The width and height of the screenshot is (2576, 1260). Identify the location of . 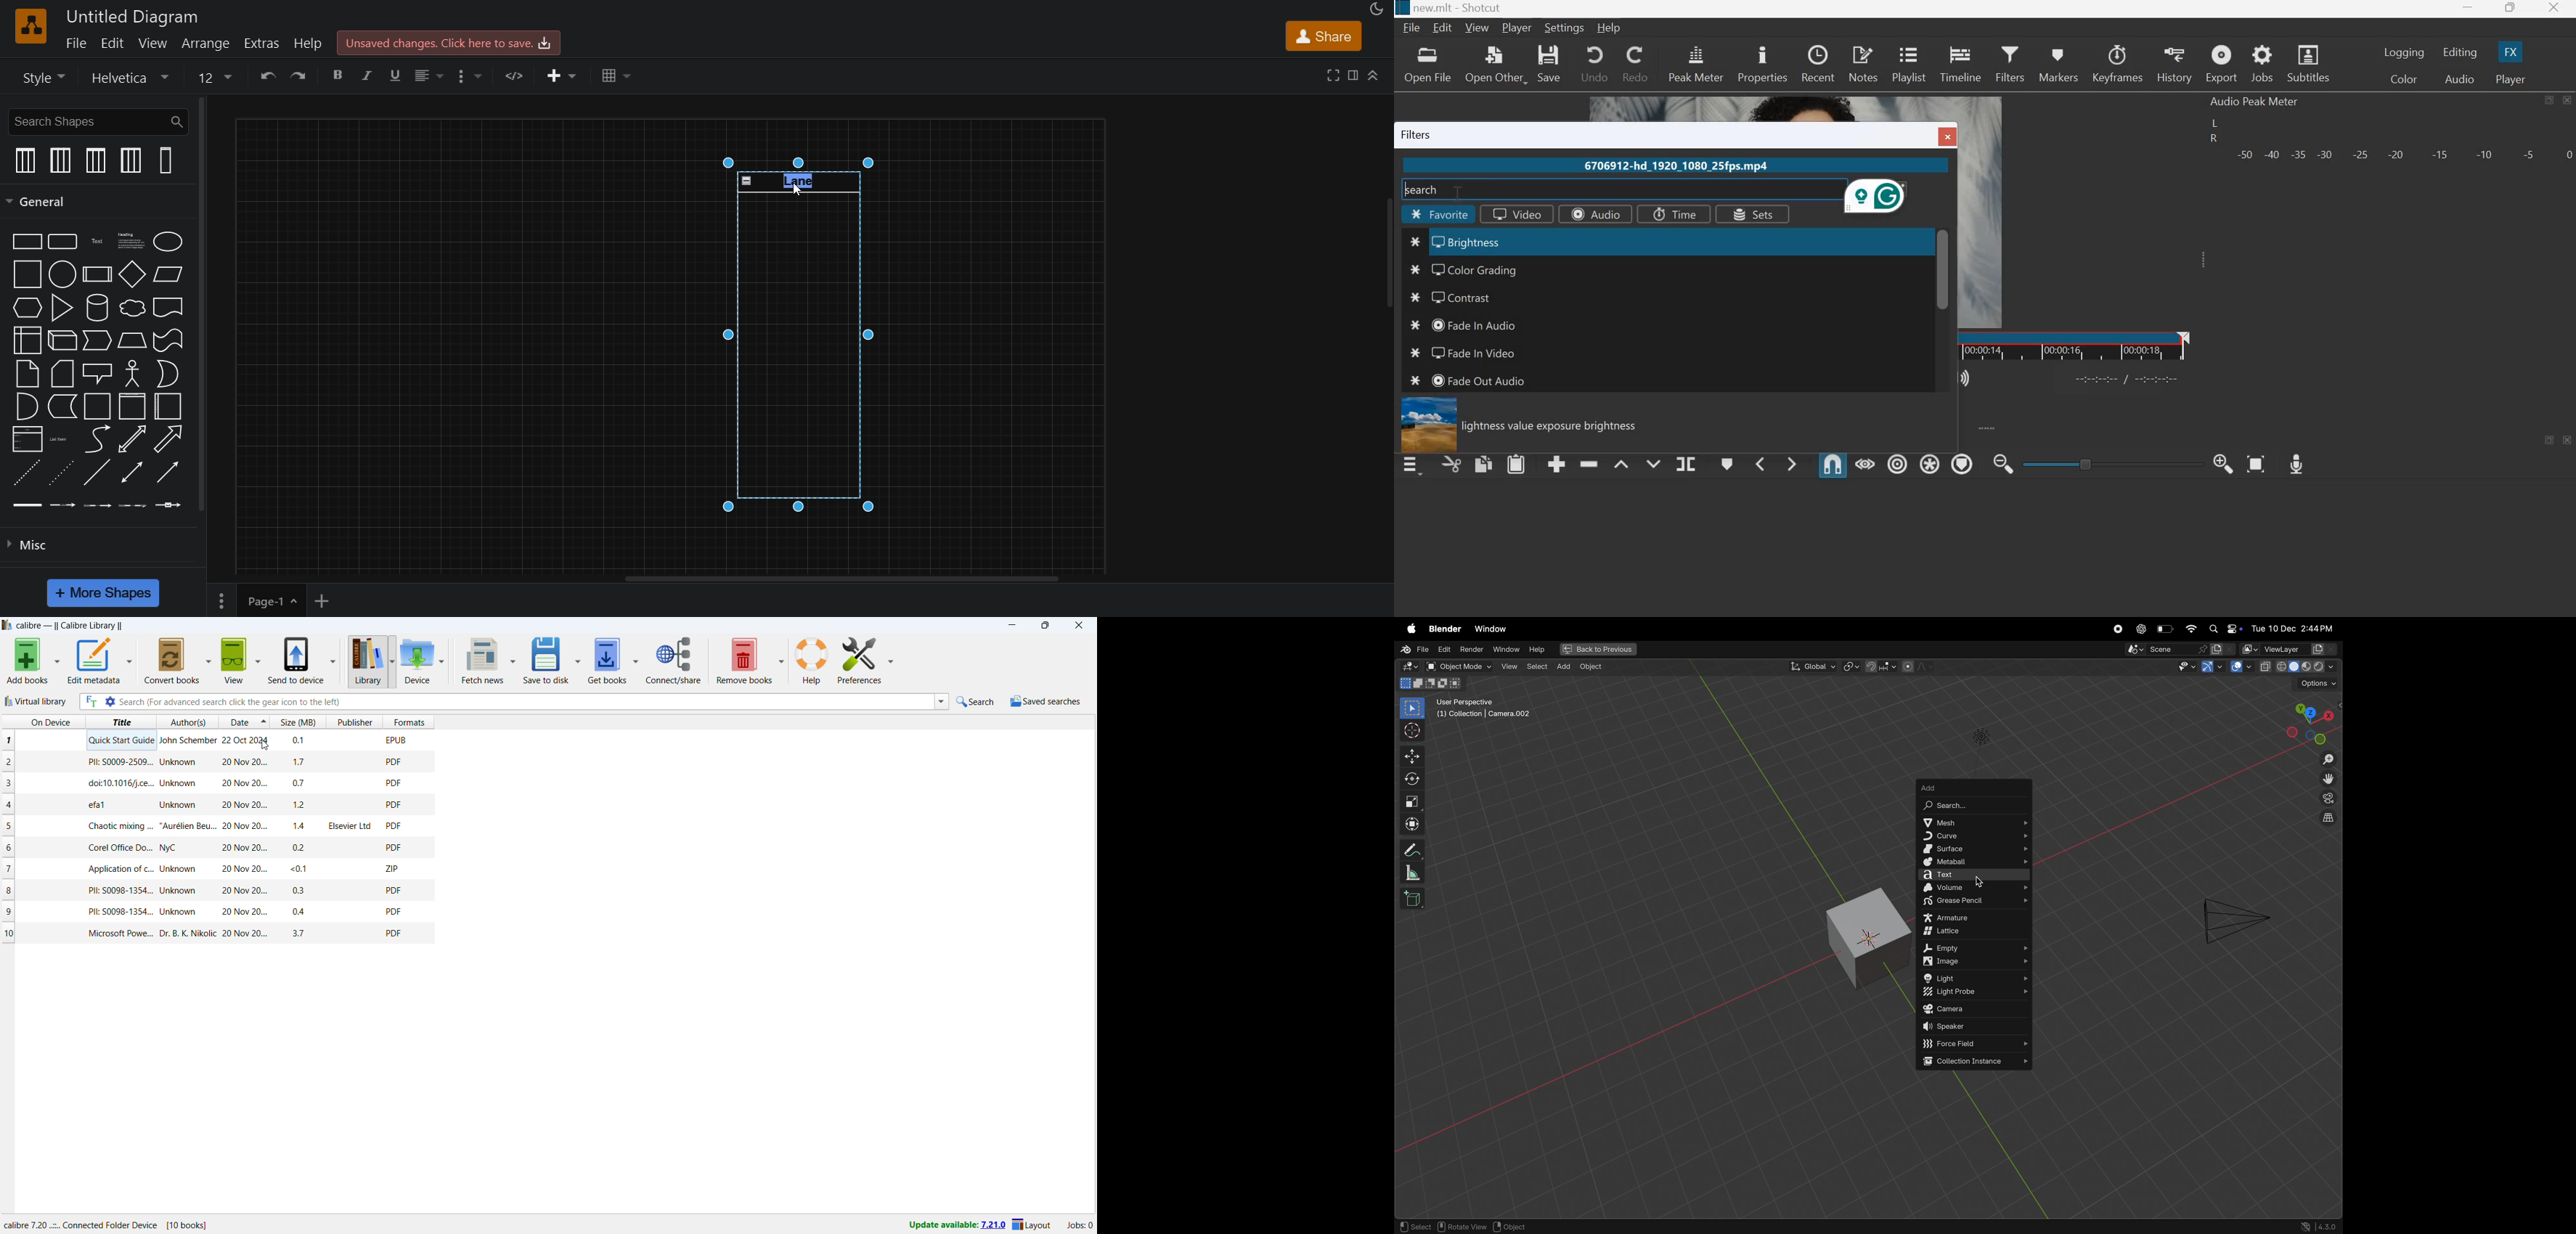
(546, 660).